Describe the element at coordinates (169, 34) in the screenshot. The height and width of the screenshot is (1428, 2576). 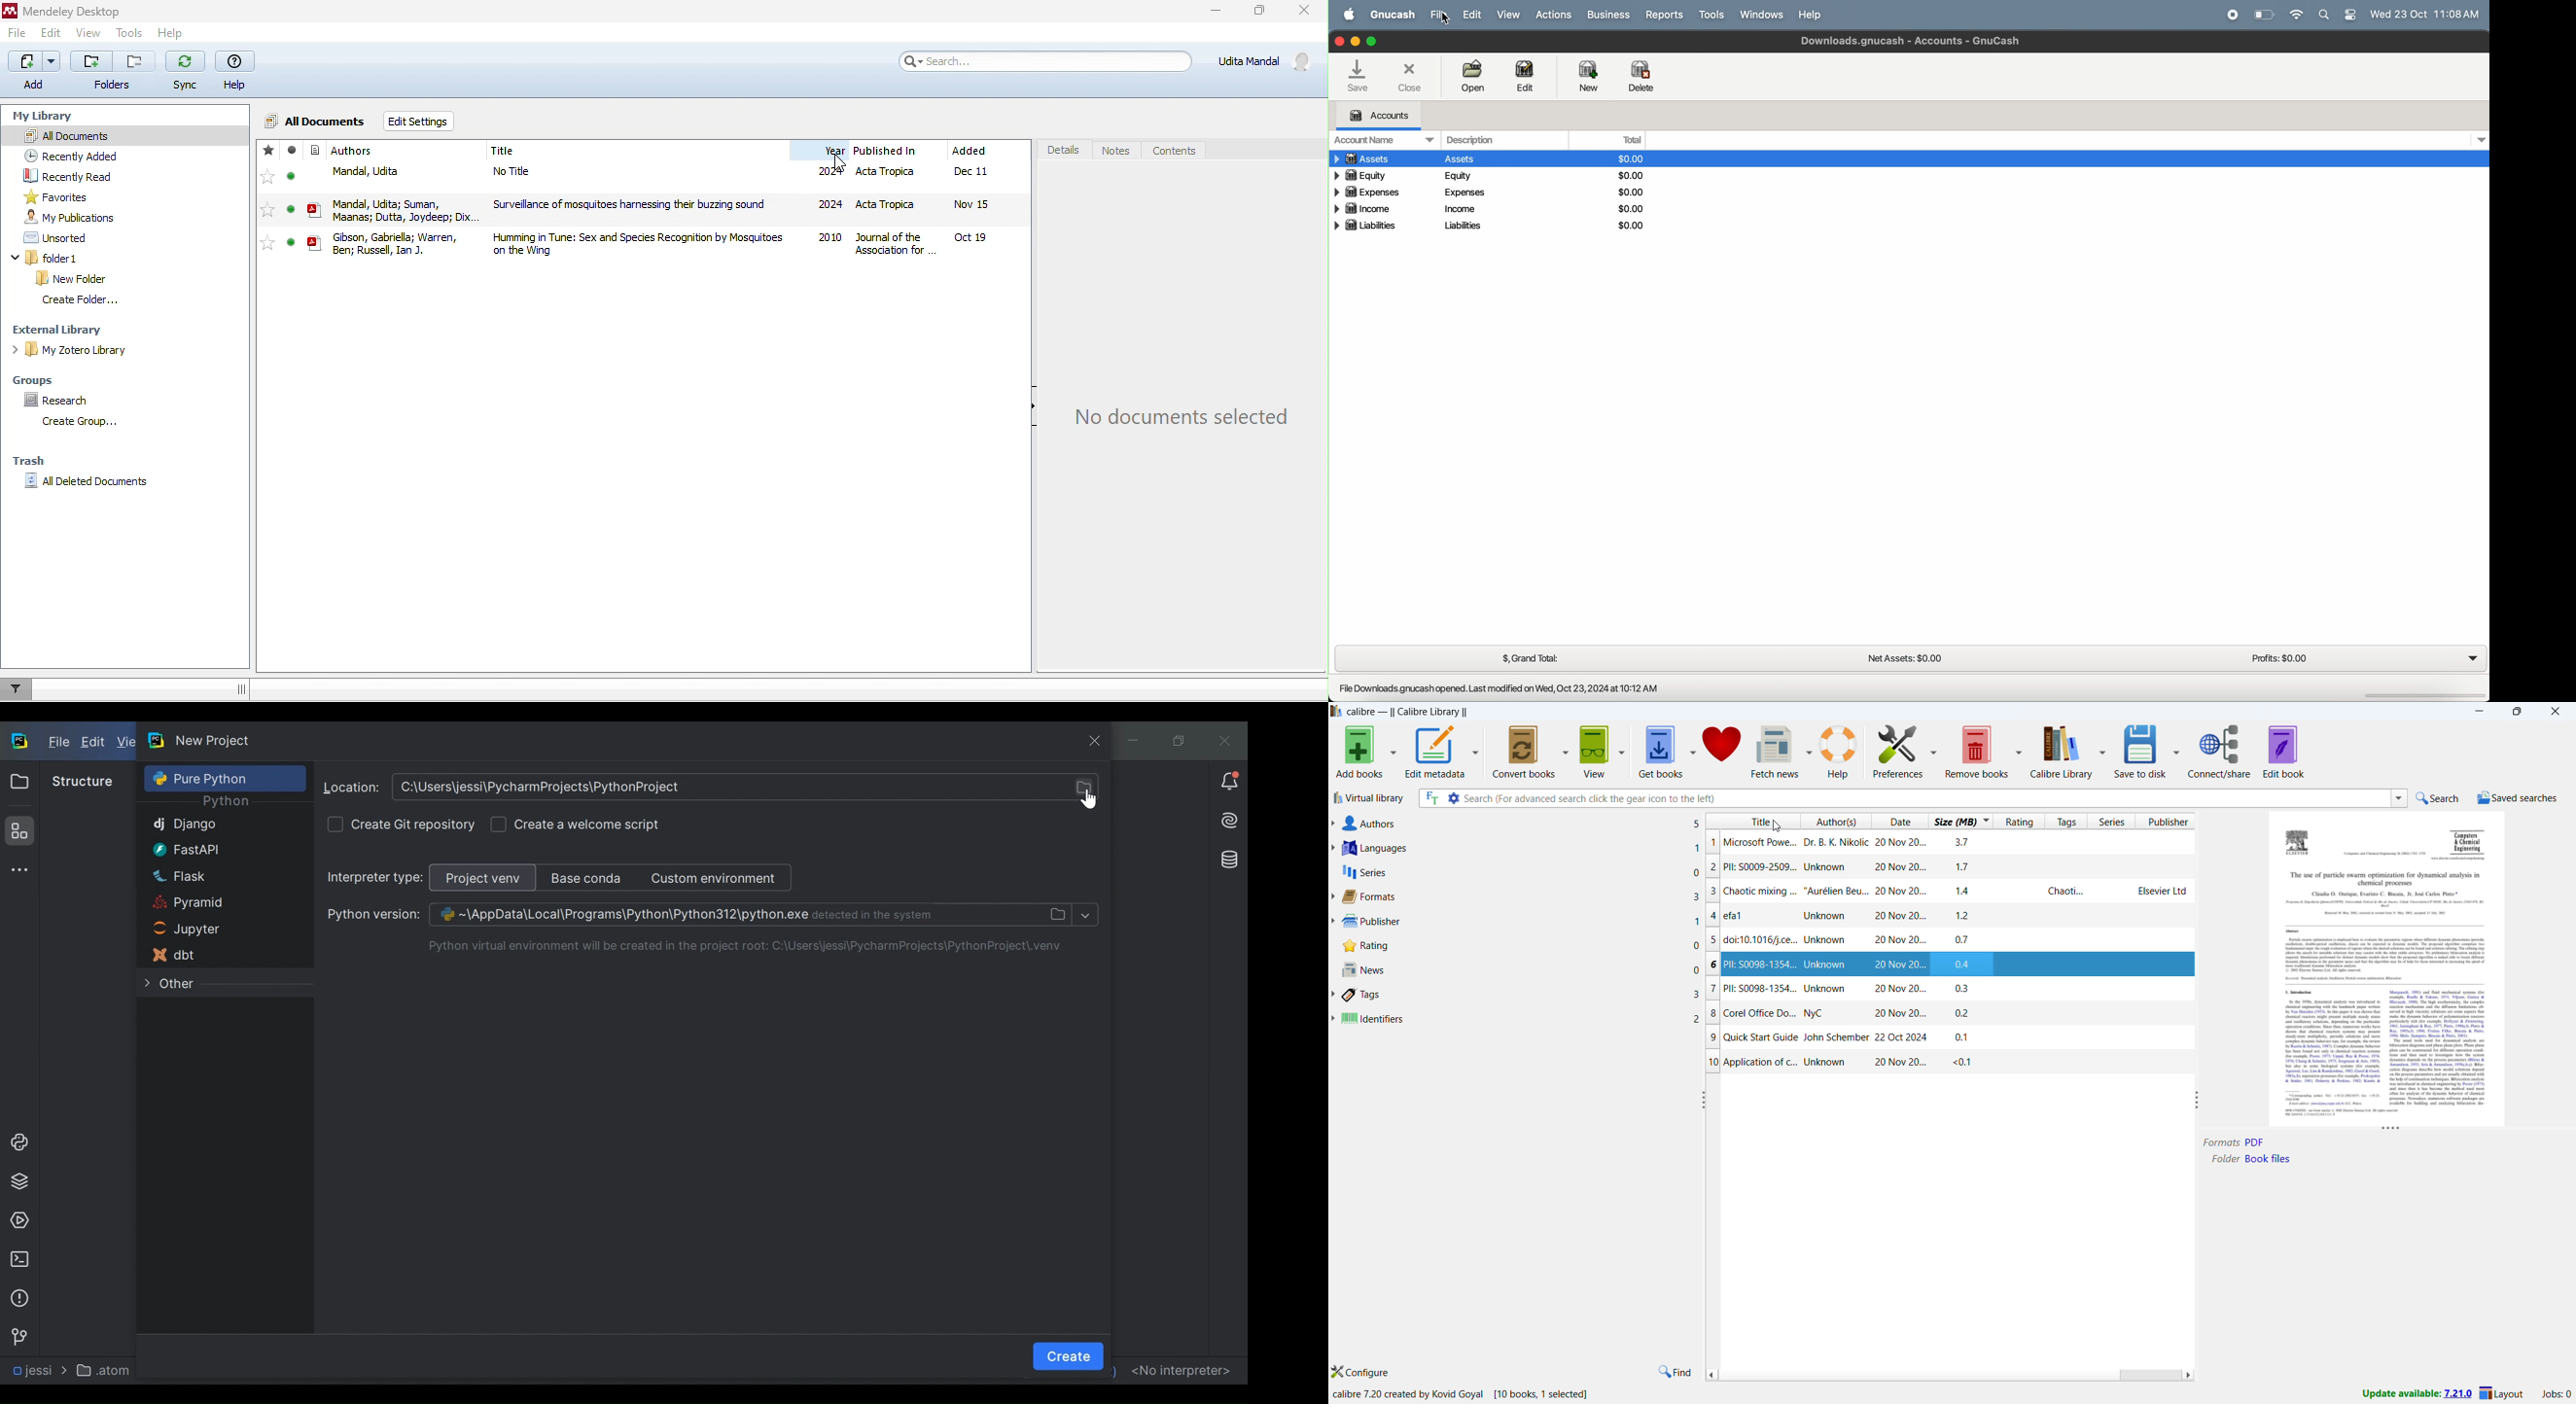
I see `help` at that location.